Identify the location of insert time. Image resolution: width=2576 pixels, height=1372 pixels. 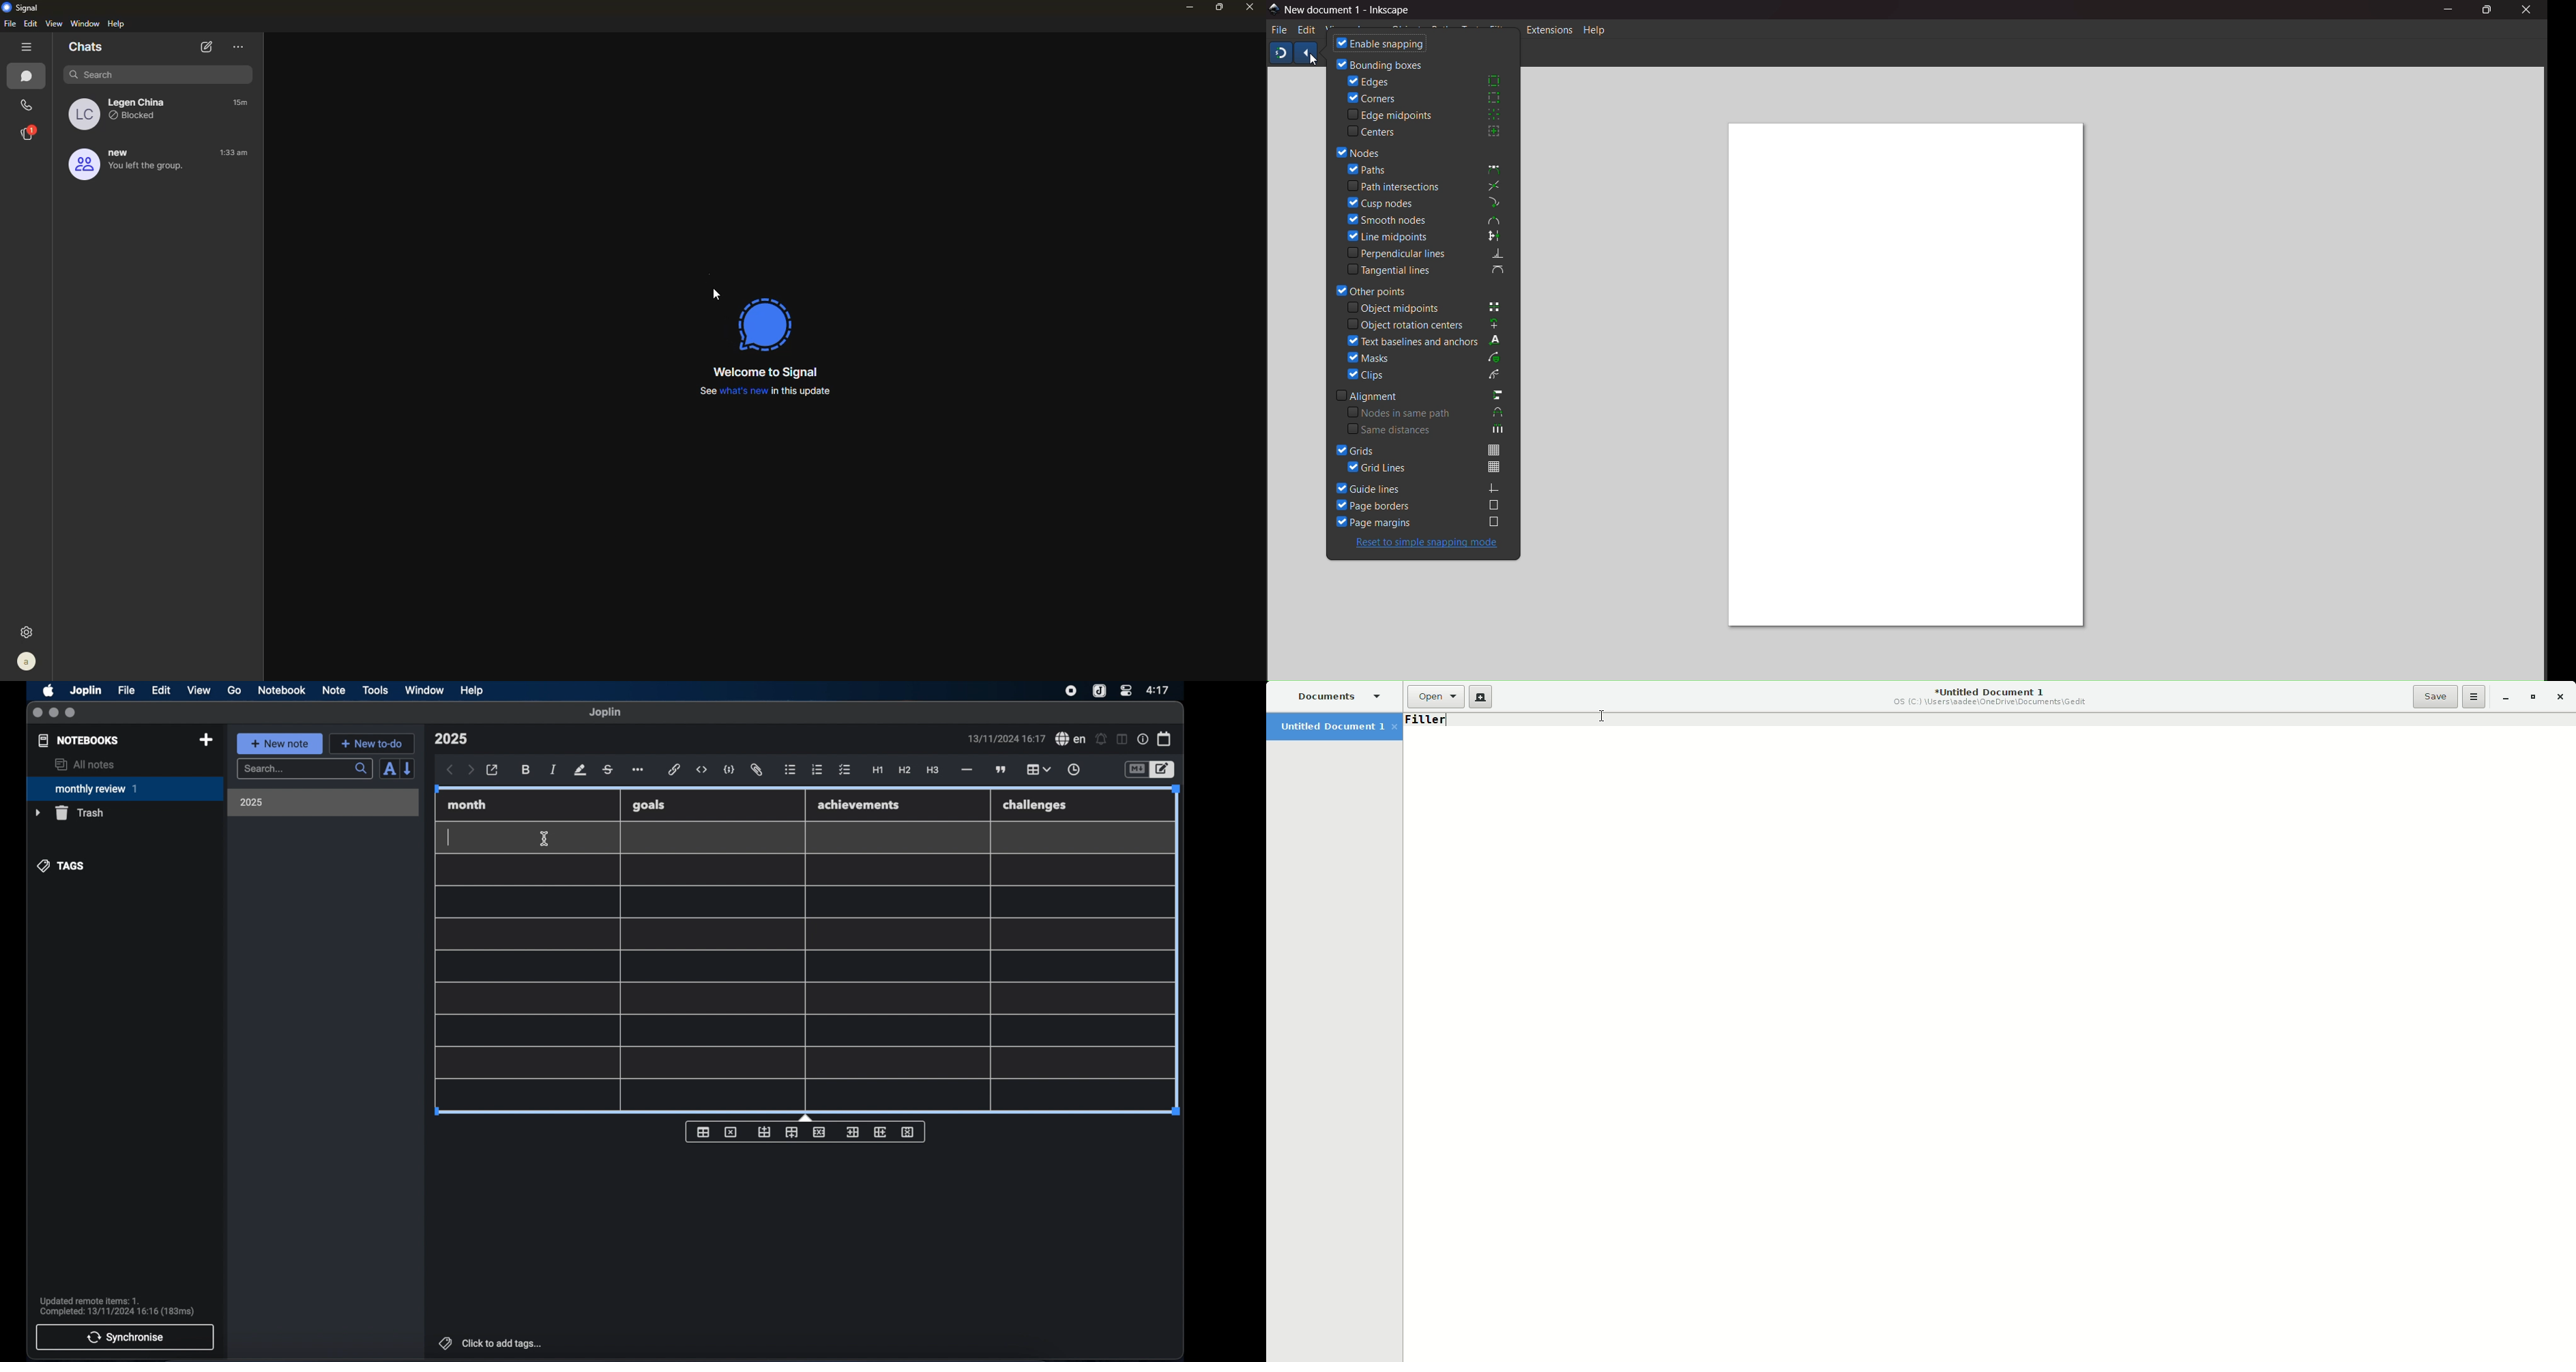
(1074, 770).